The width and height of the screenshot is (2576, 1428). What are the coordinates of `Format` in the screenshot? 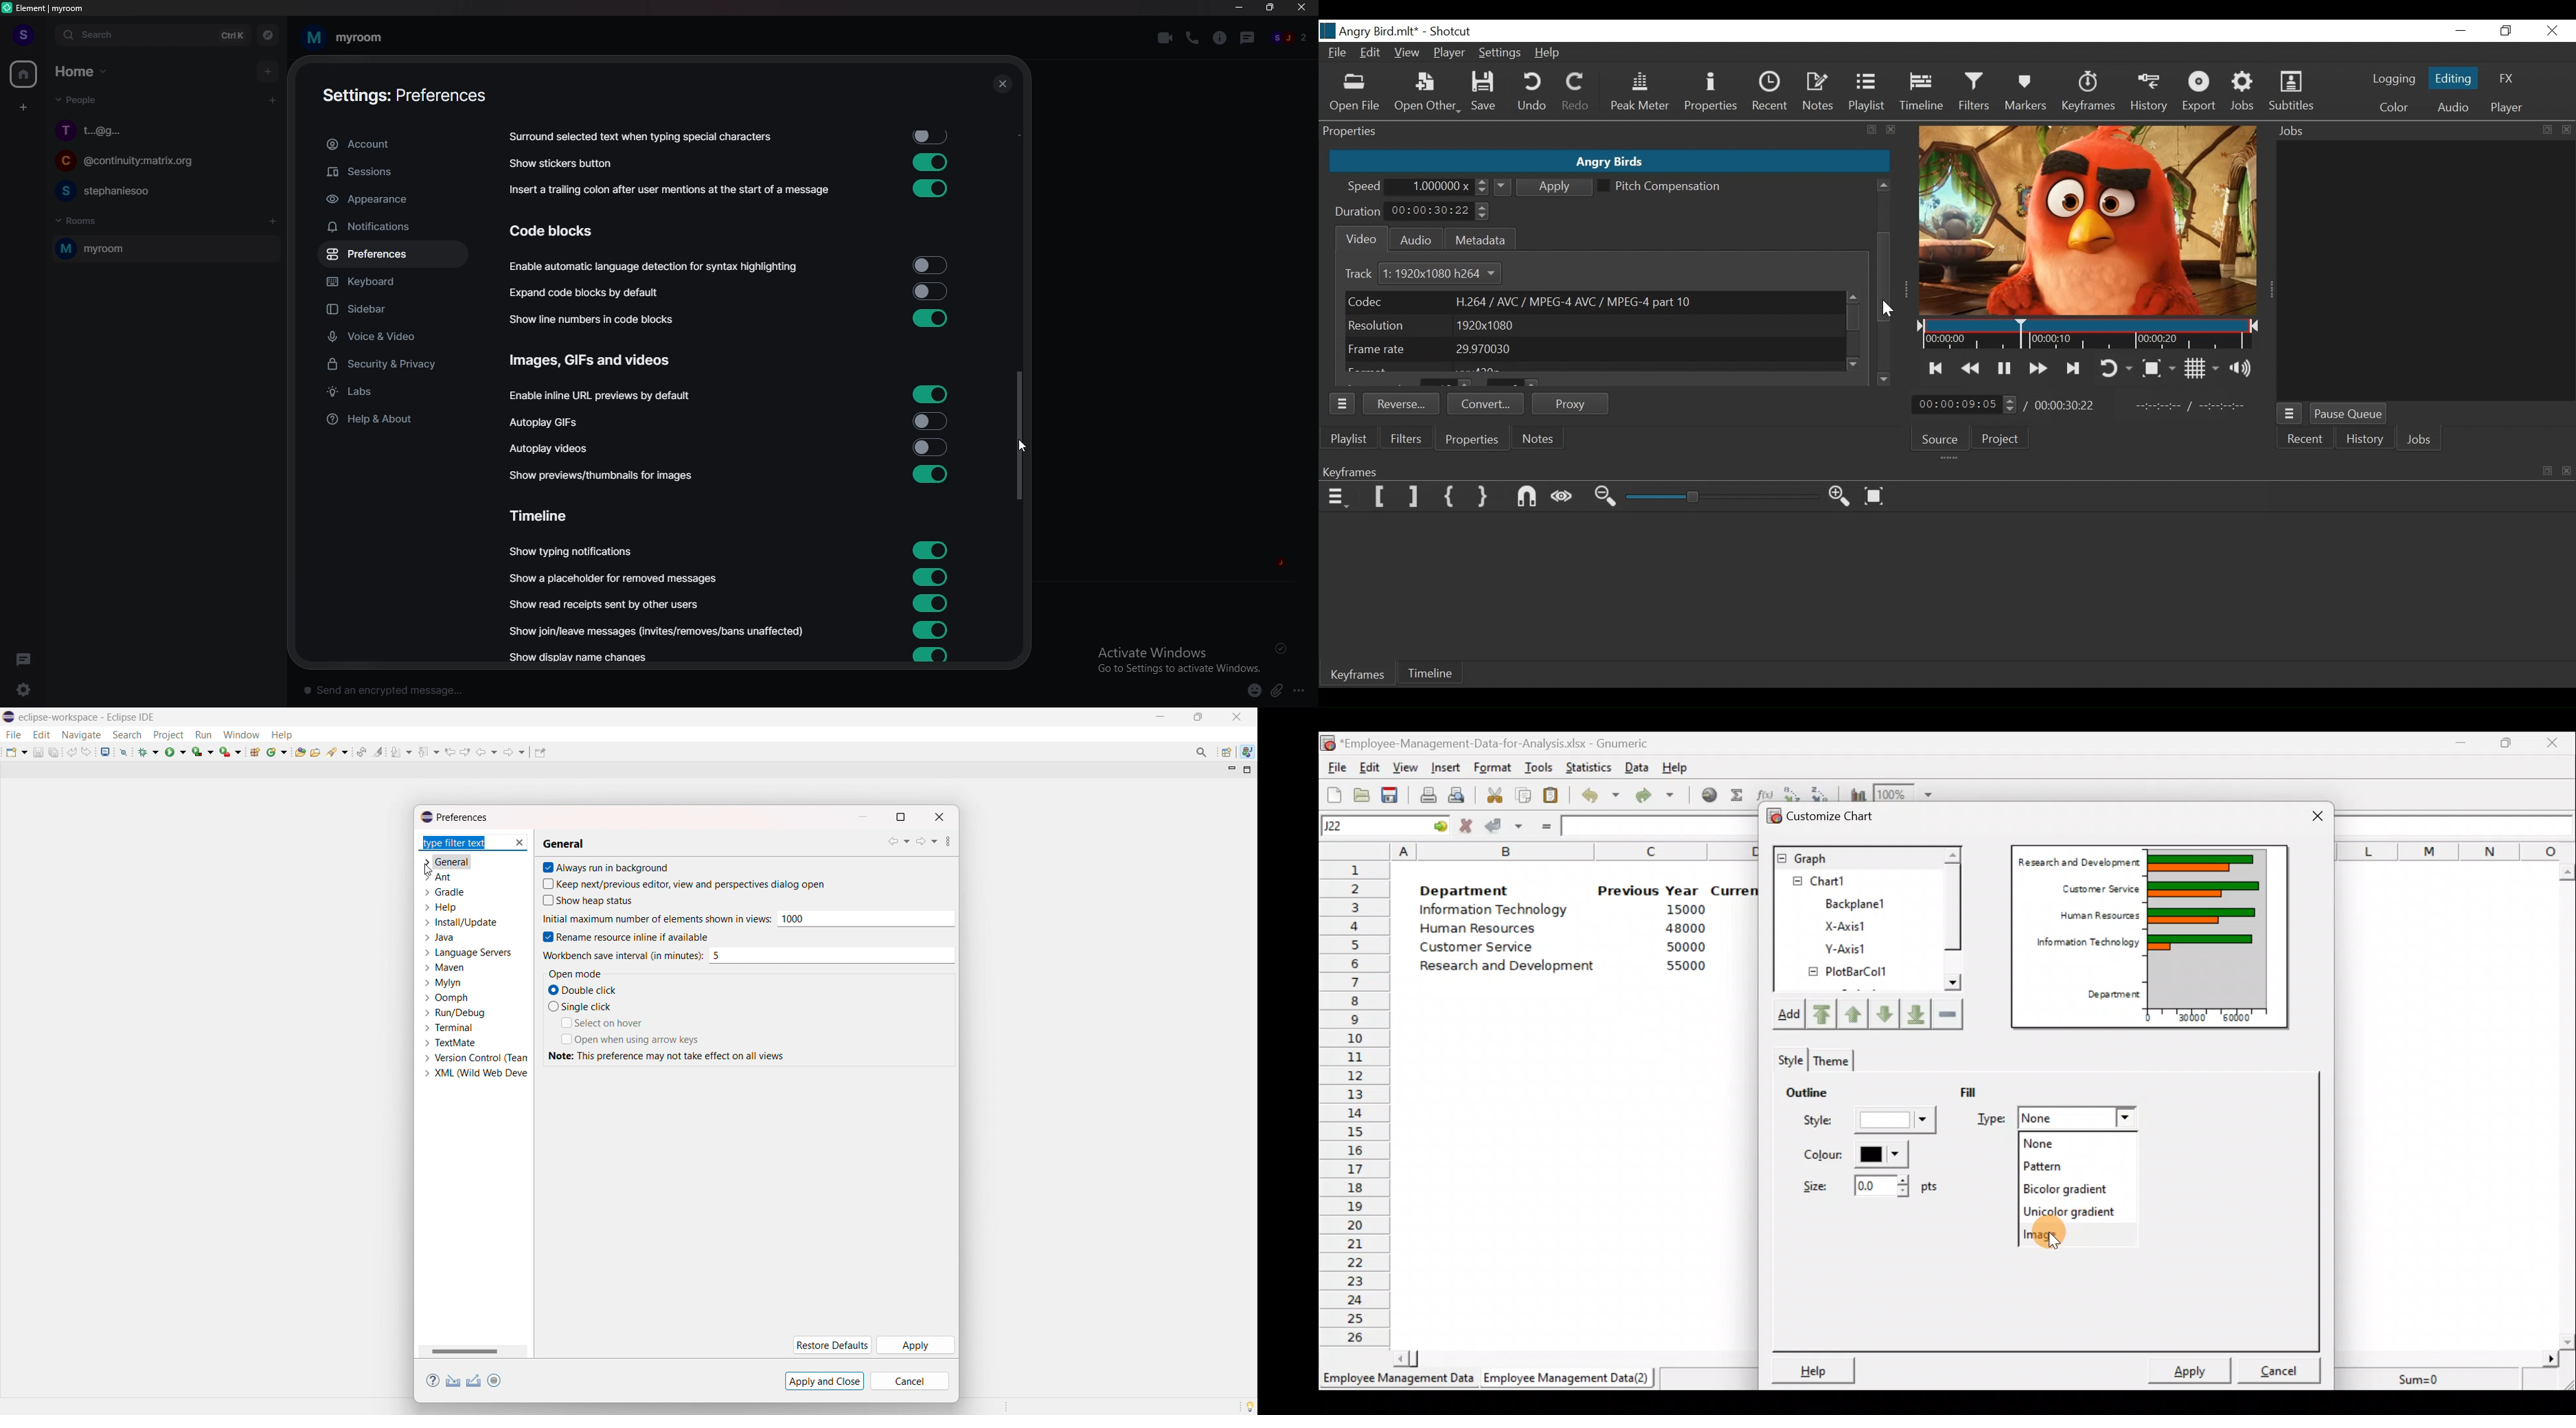 It's located at (1494, 766).